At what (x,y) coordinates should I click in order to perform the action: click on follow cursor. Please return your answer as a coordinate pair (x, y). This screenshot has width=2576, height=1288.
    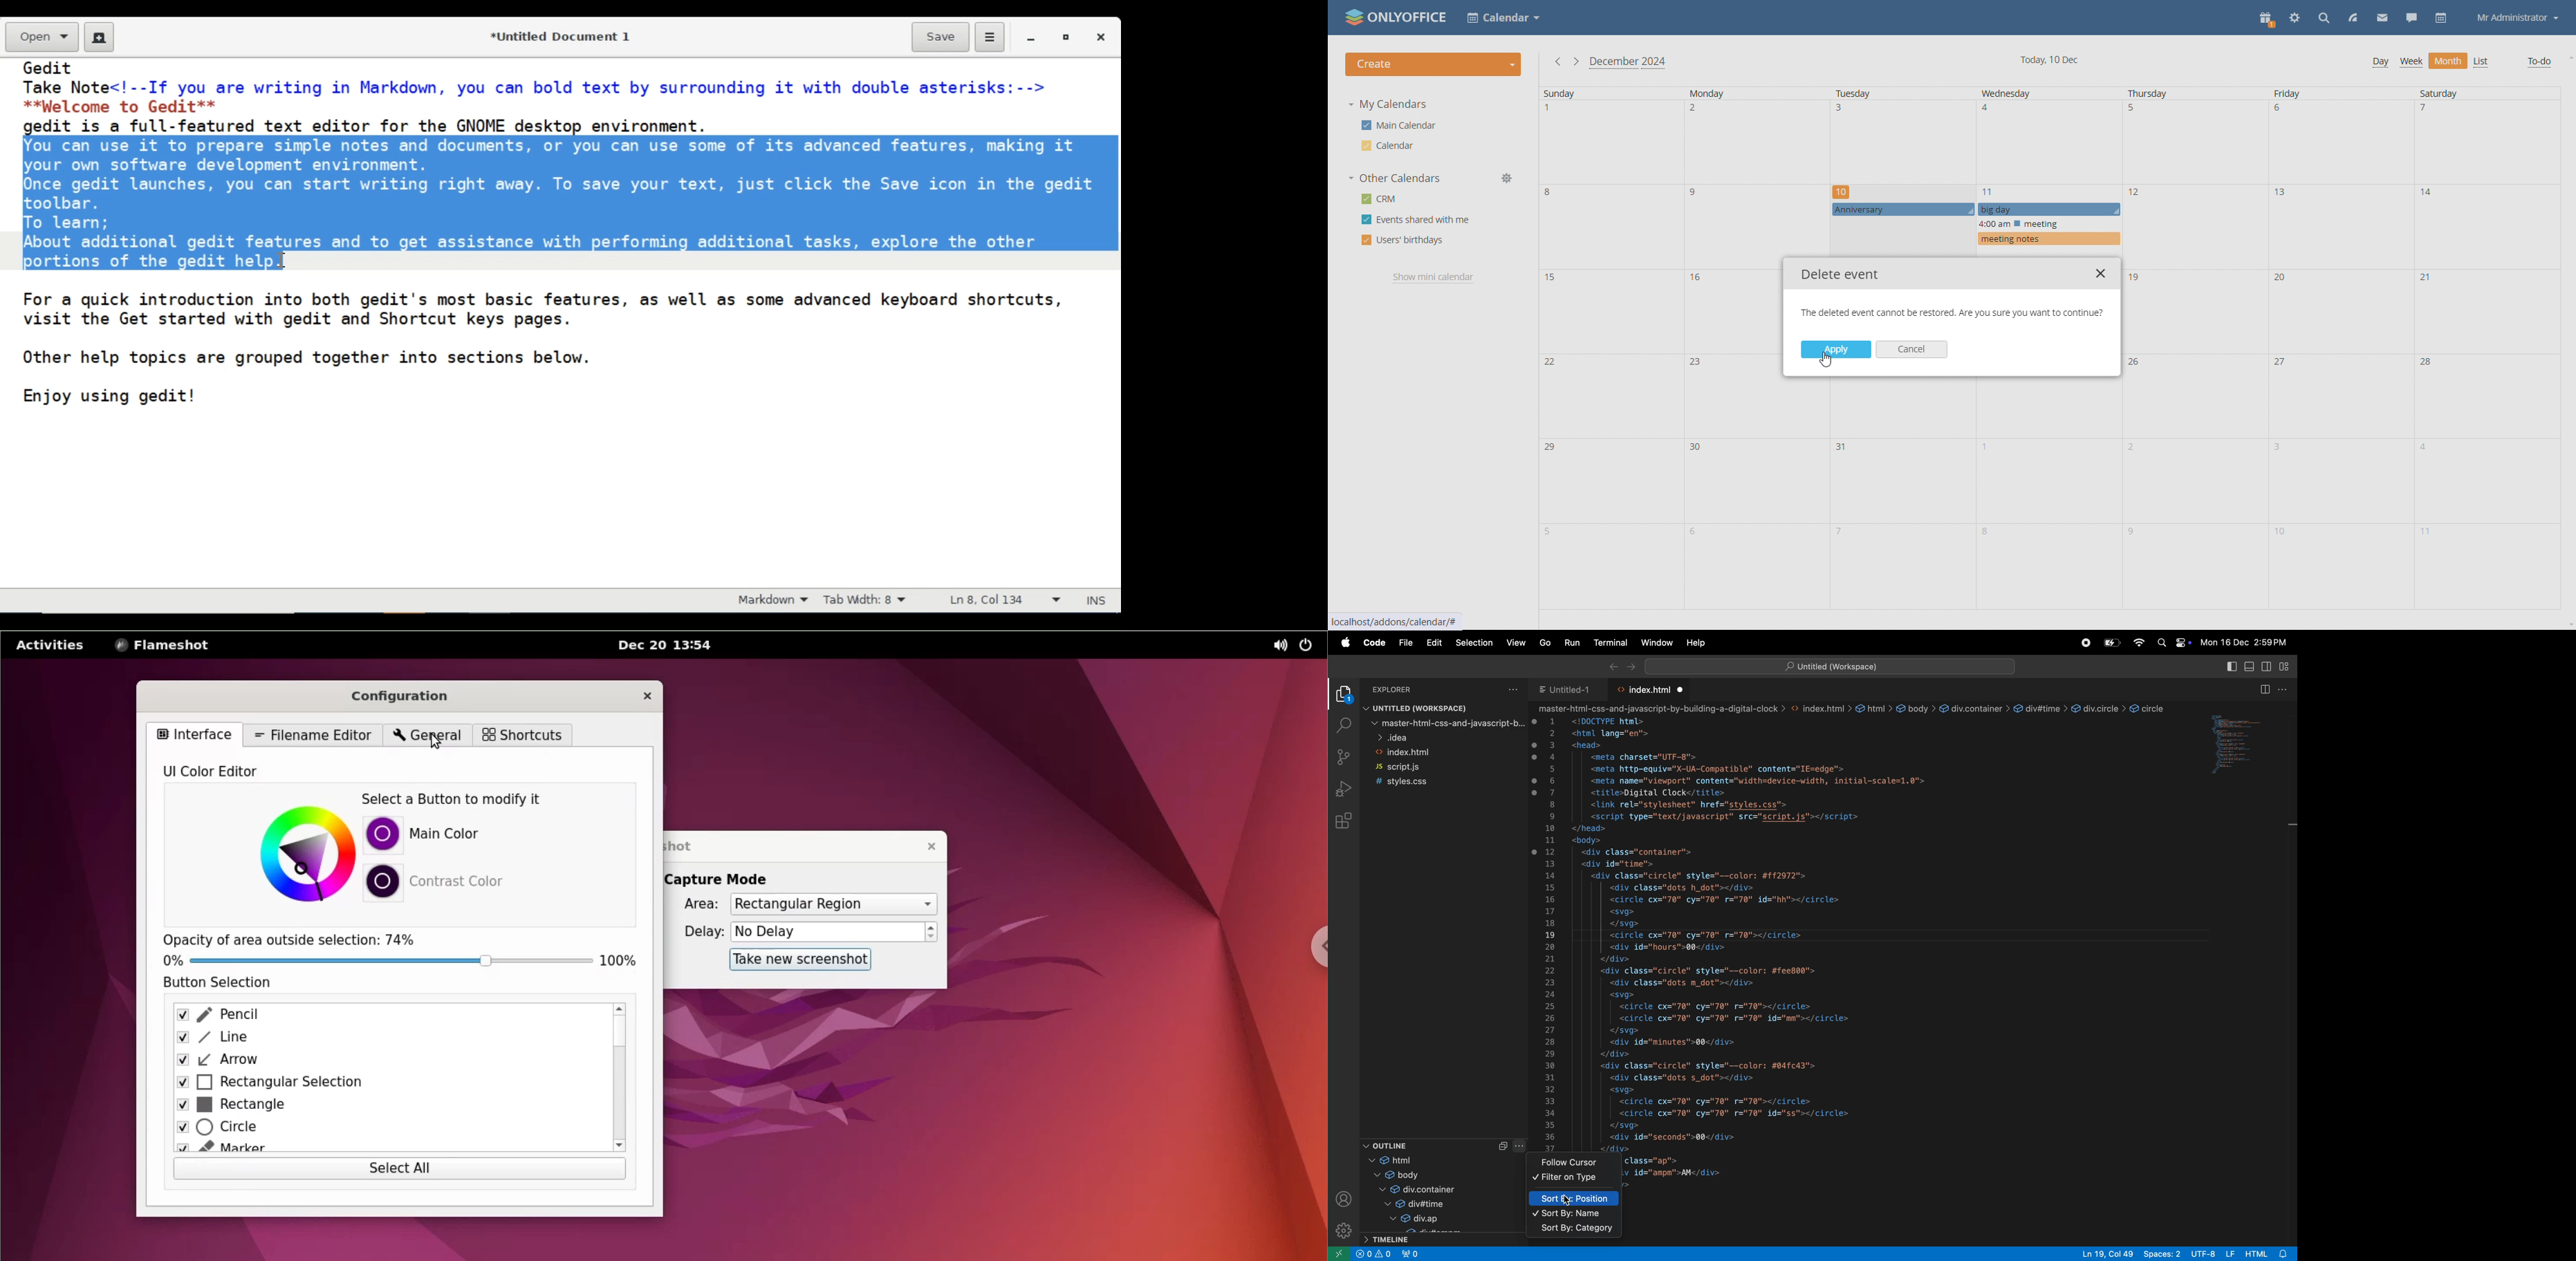
    Looking at the image, I should click on (1578, 1161).